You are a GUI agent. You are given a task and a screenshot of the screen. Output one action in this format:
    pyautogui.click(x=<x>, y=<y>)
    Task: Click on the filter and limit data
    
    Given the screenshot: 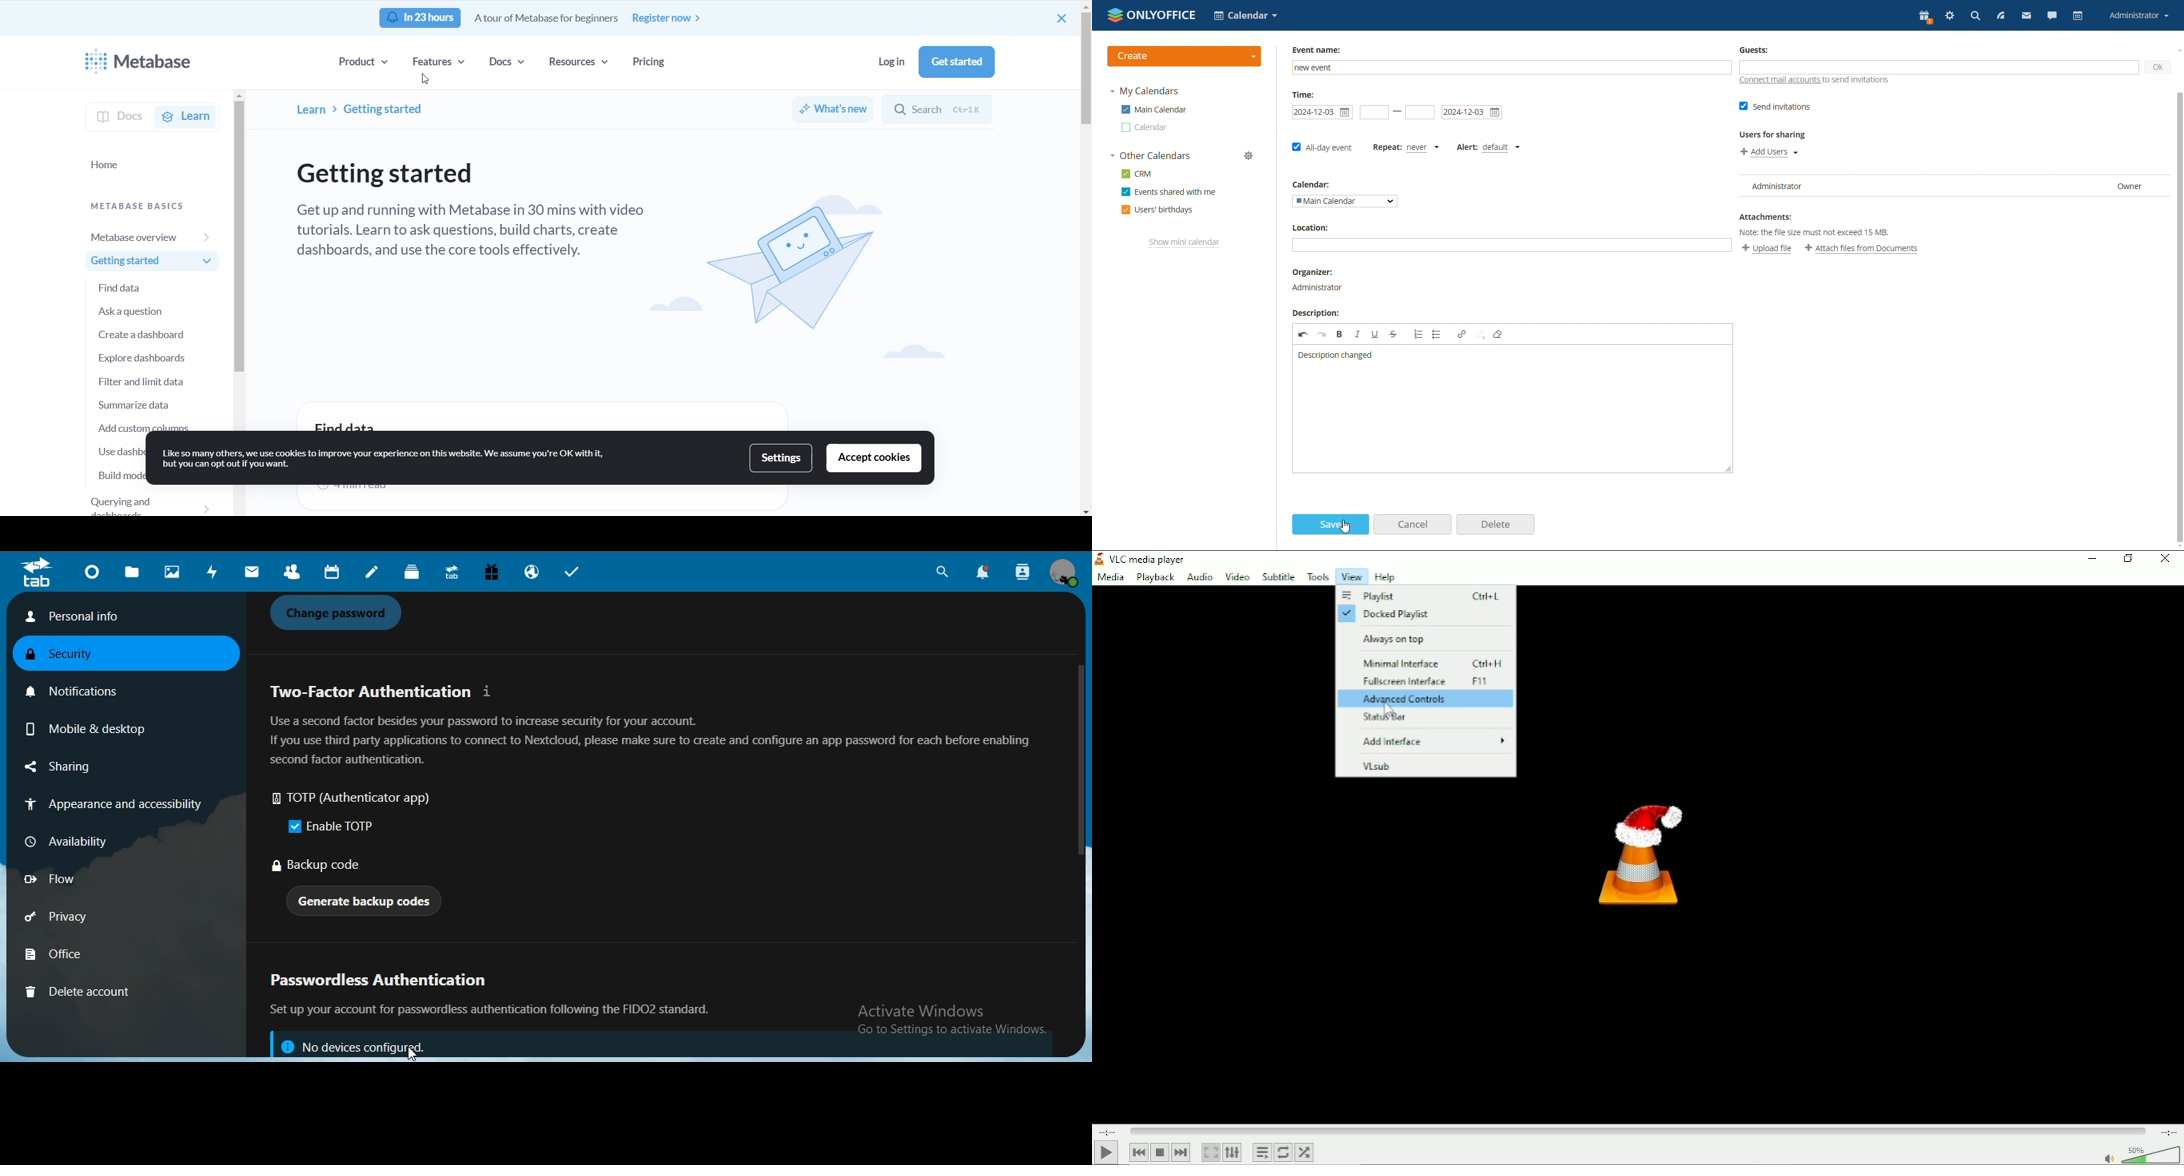 What is the action you would take?
    pyautogui.click(x=151, y=383)
    